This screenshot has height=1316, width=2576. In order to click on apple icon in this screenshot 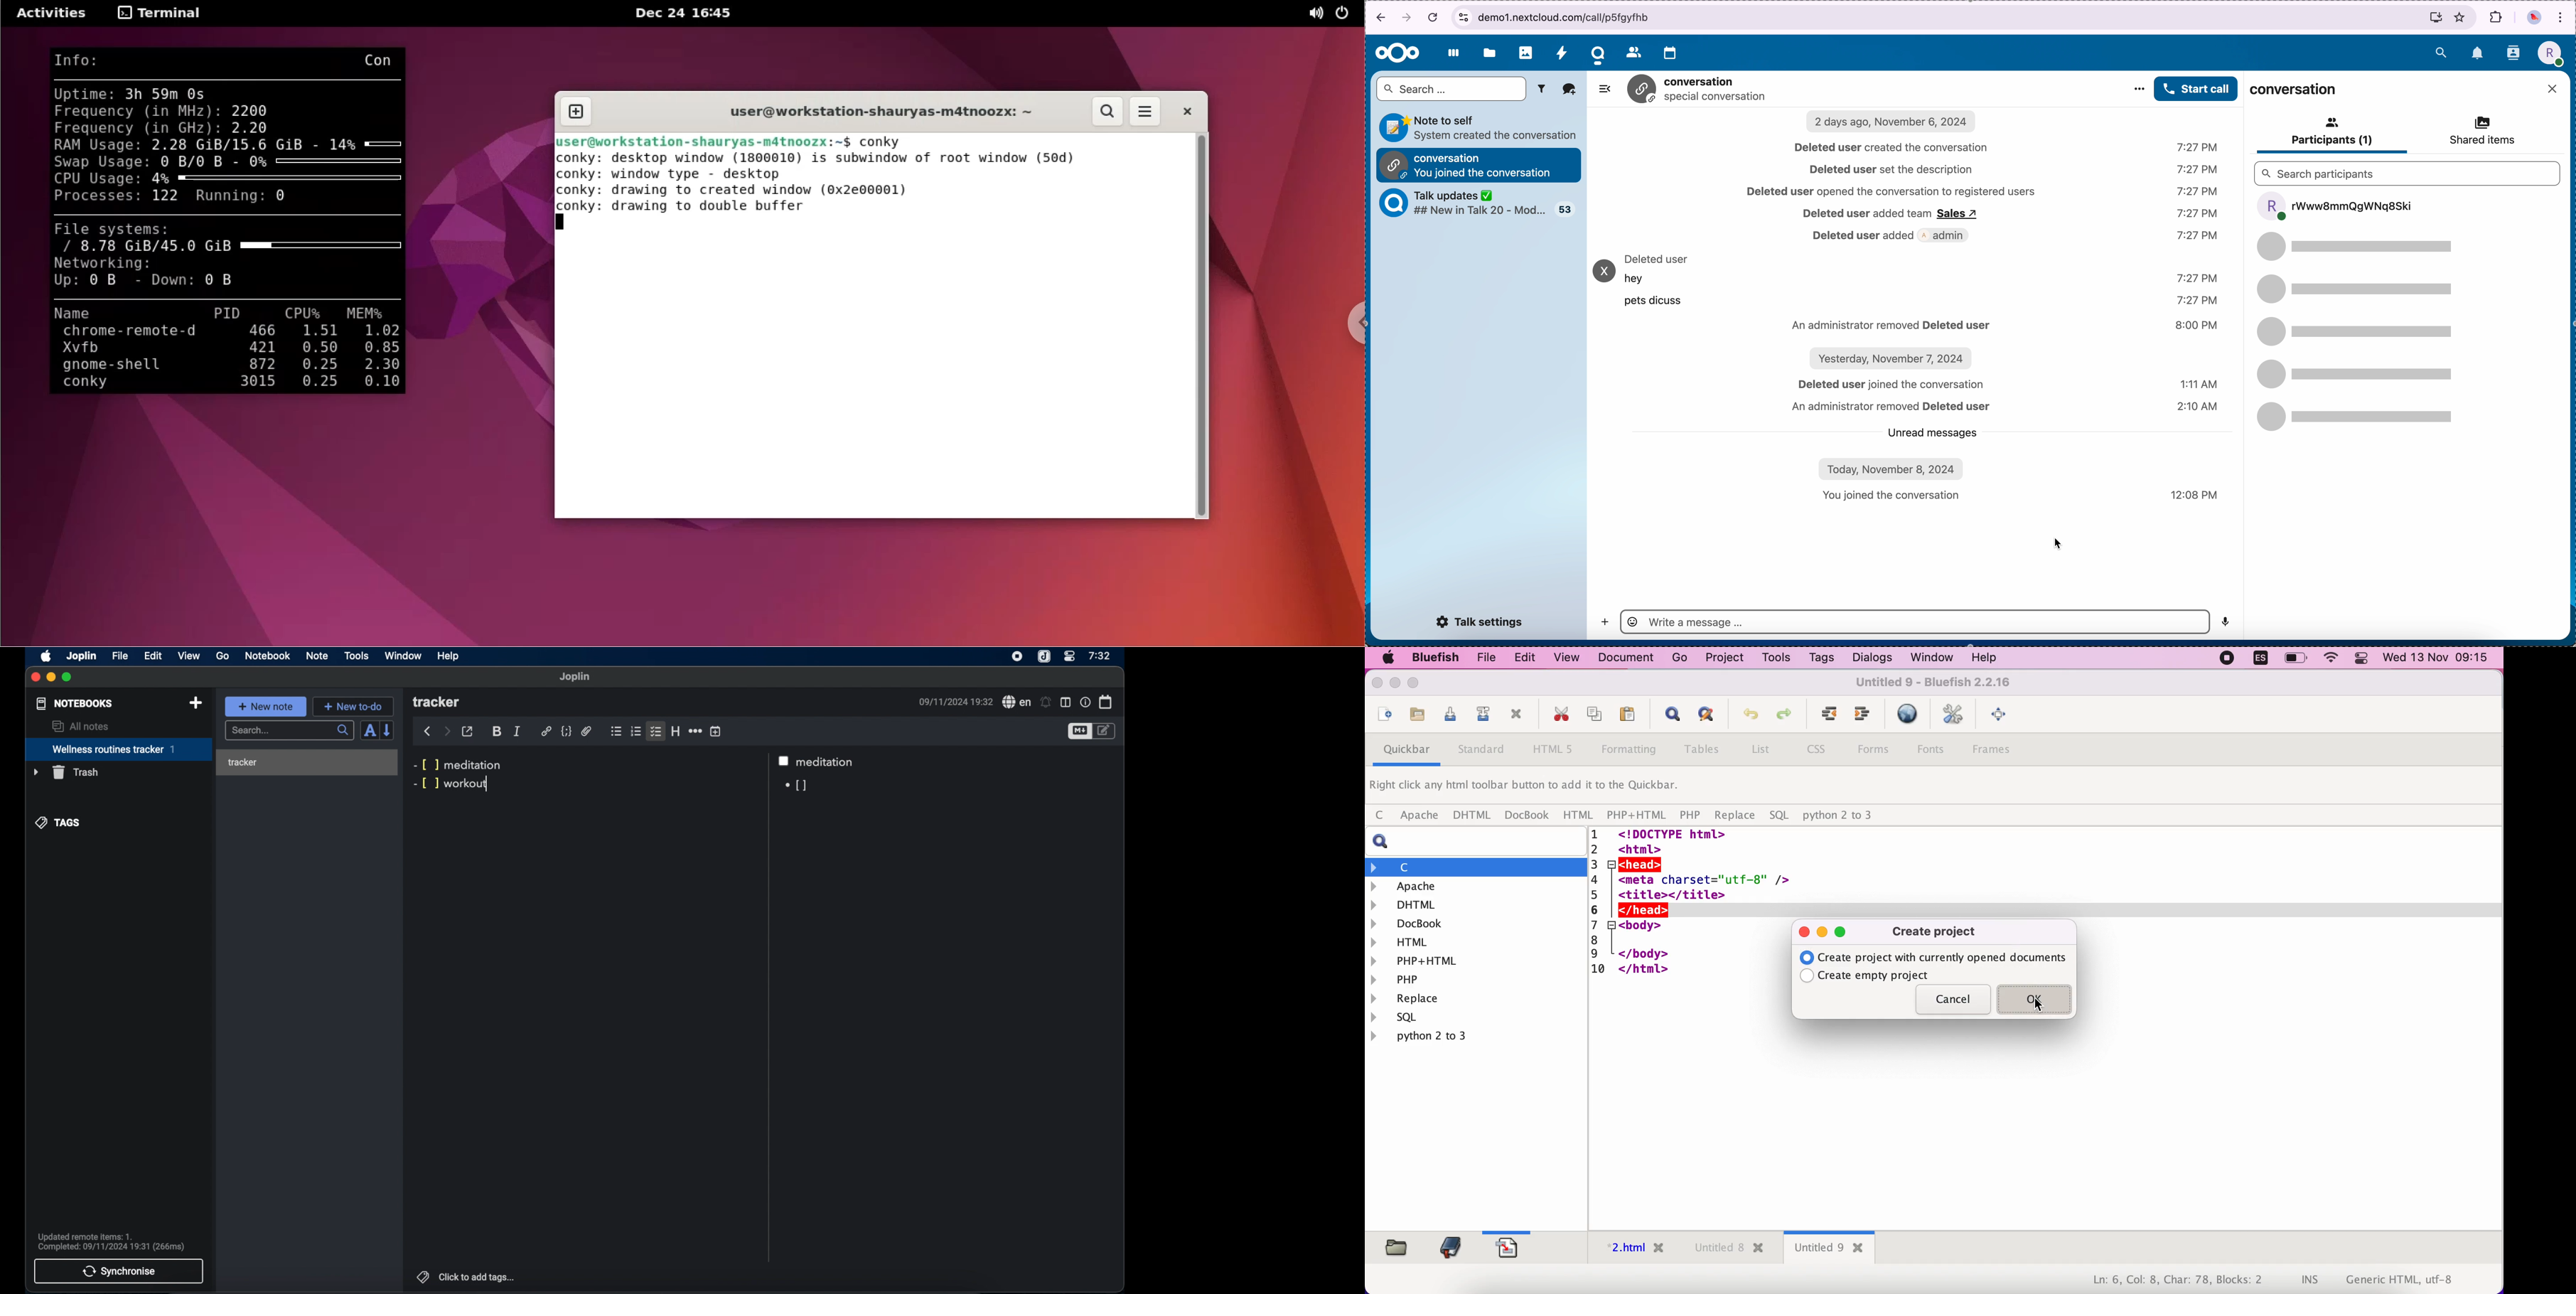, I will do `click(47, 657)`.